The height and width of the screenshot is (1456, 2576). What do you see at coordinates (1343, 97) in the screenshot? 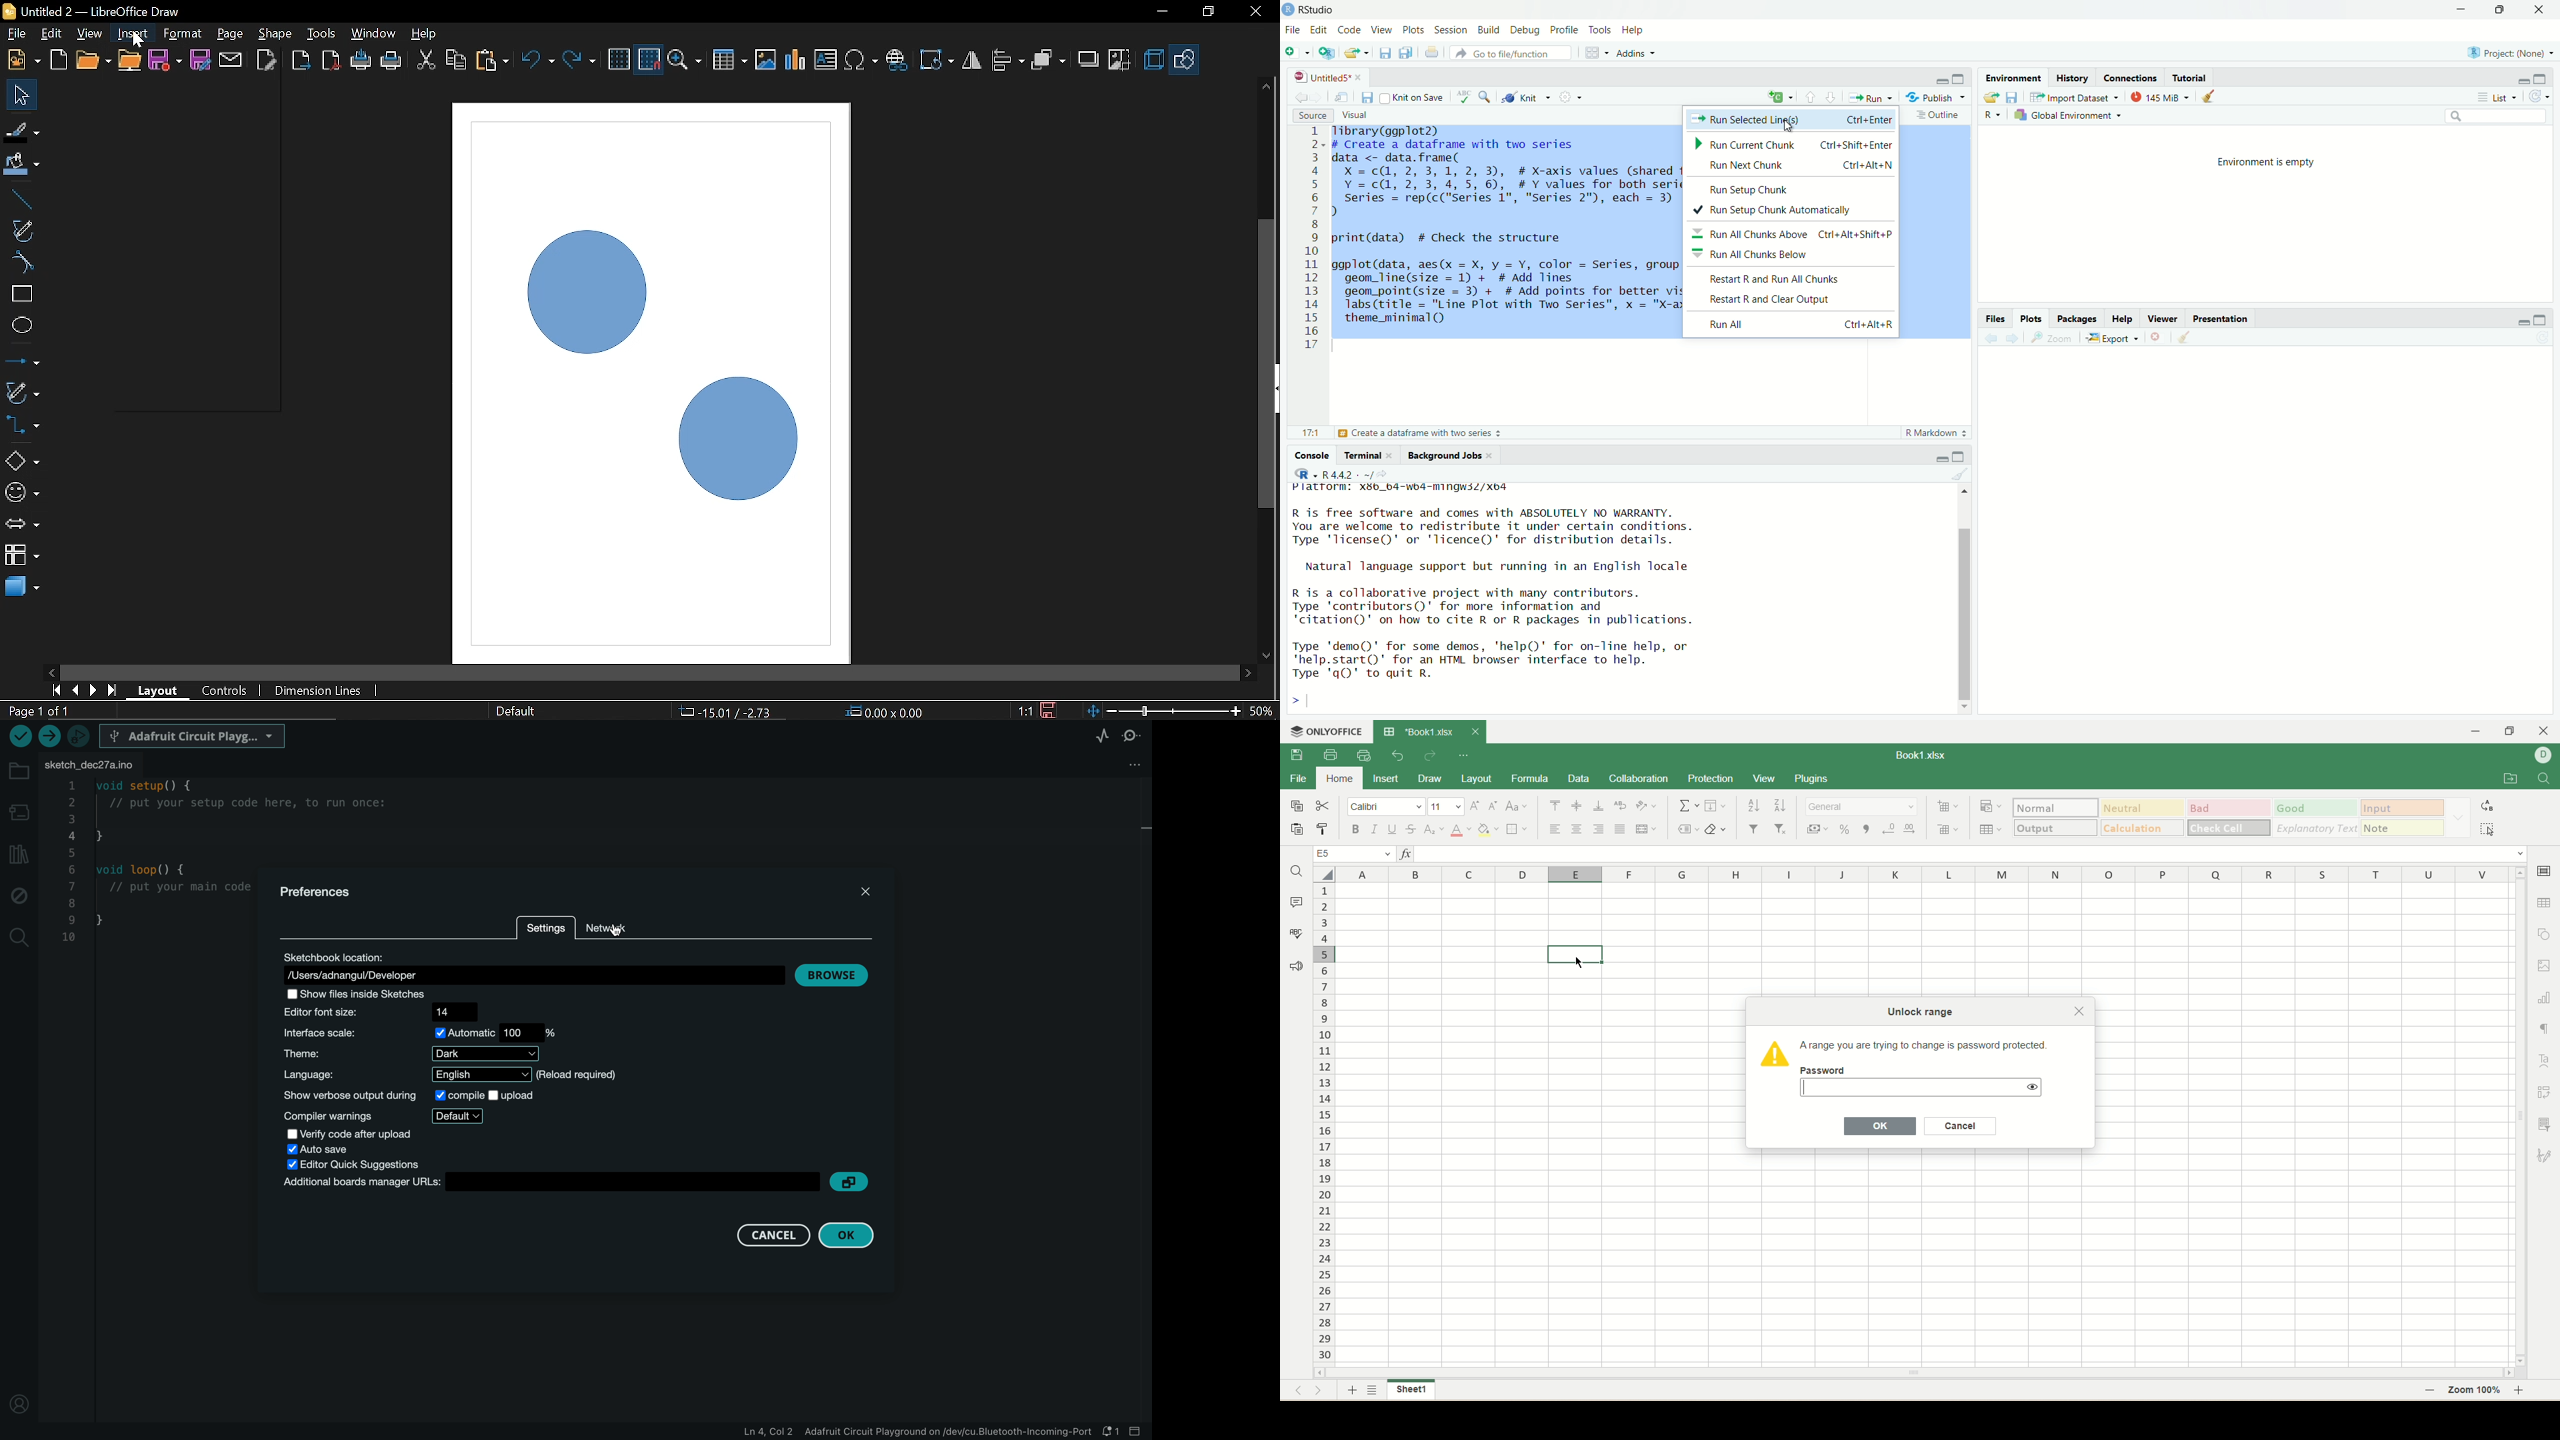
I see `Show in new window` at bounding box center [1343, 97].